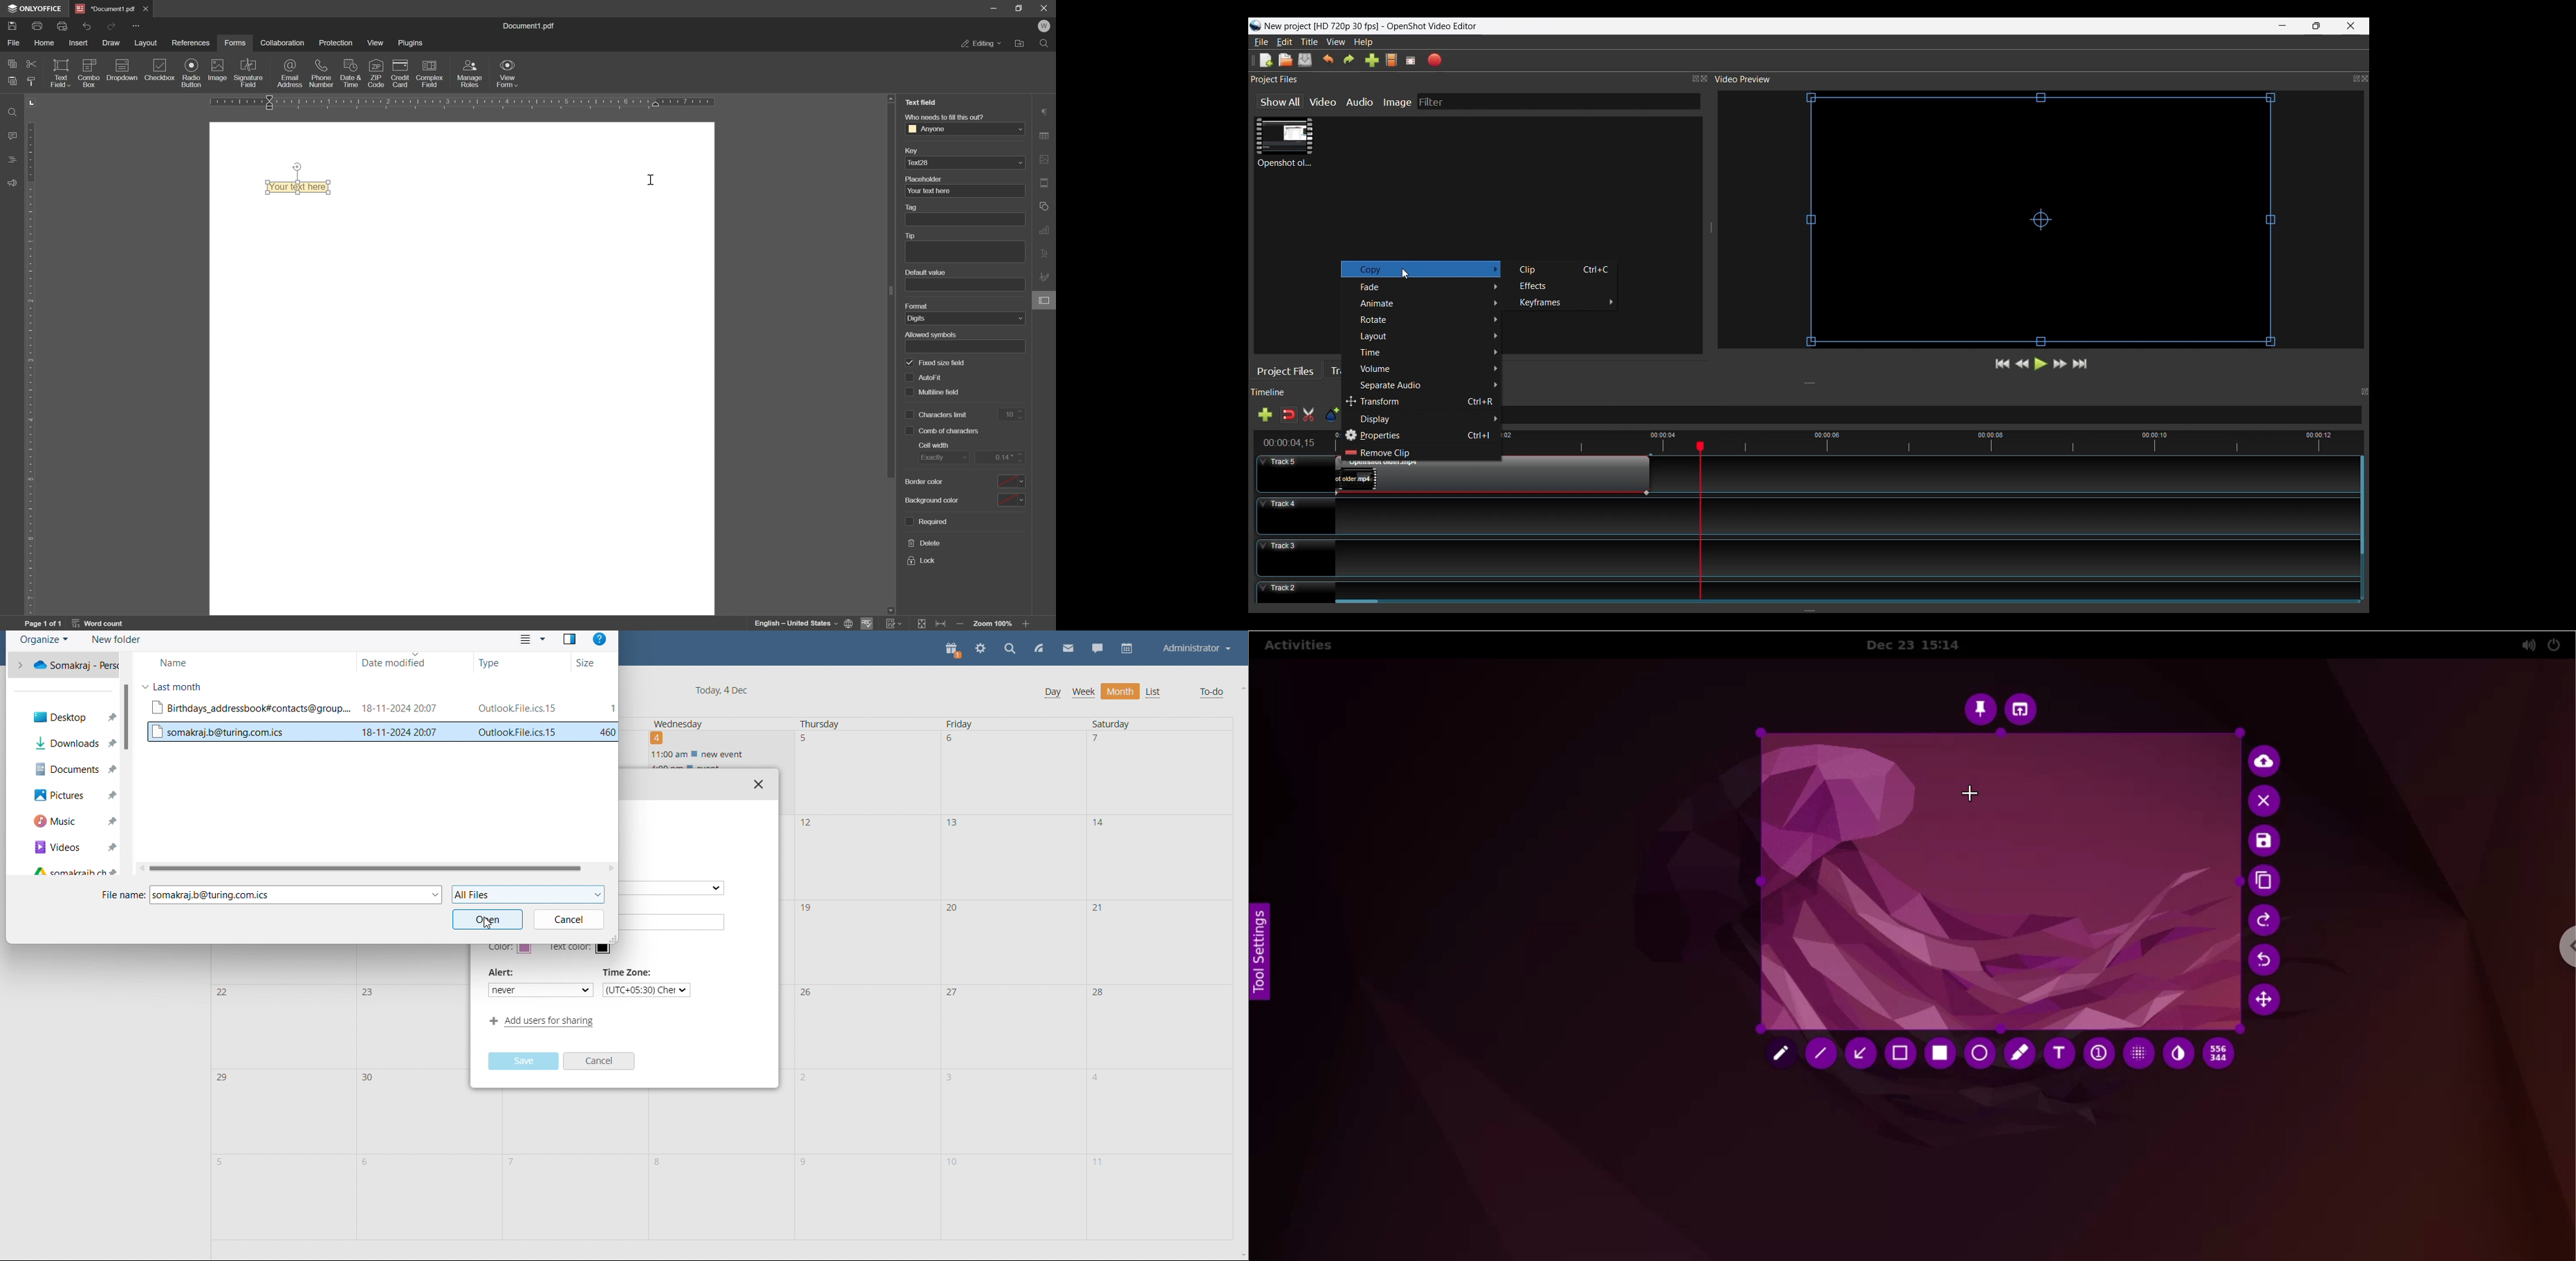  I want to click on Help, so click(1364, 43).